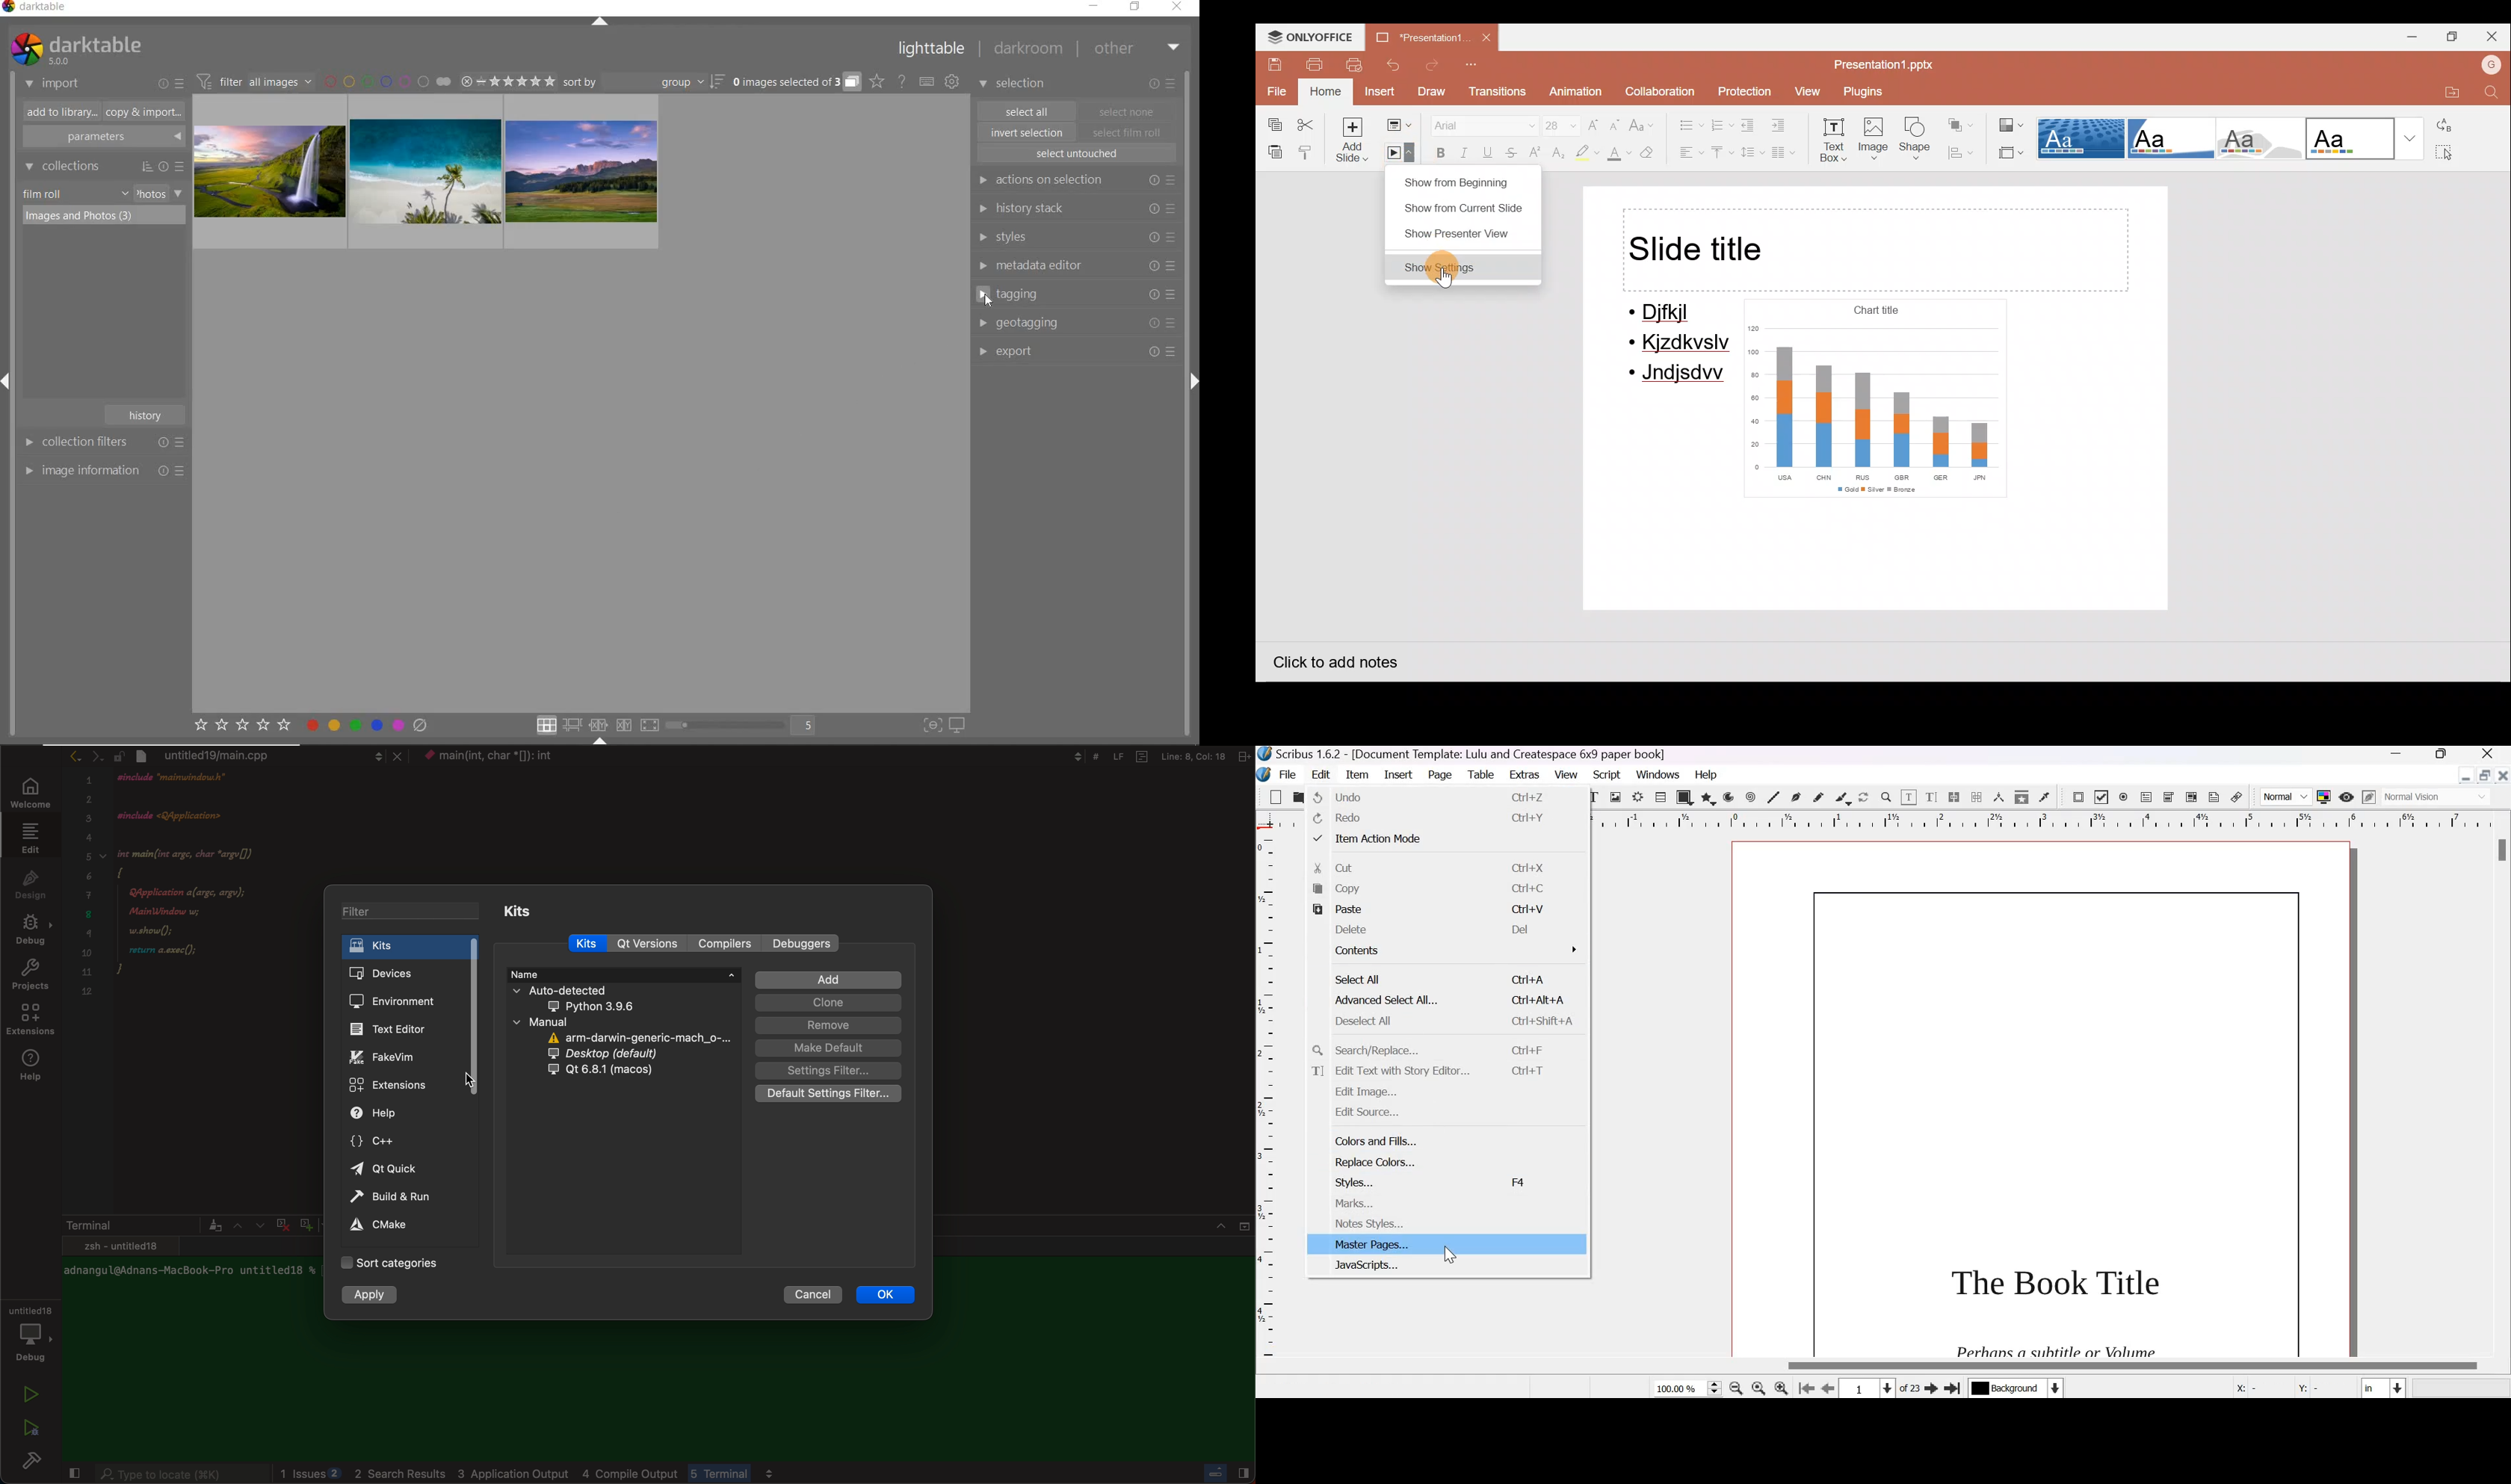 The height and width of the screenshot is (1484, 2520). What do you see at coordinates (1316, 818) in the screenshot?
I see `redo icon` at bounding box center [1316, 818].